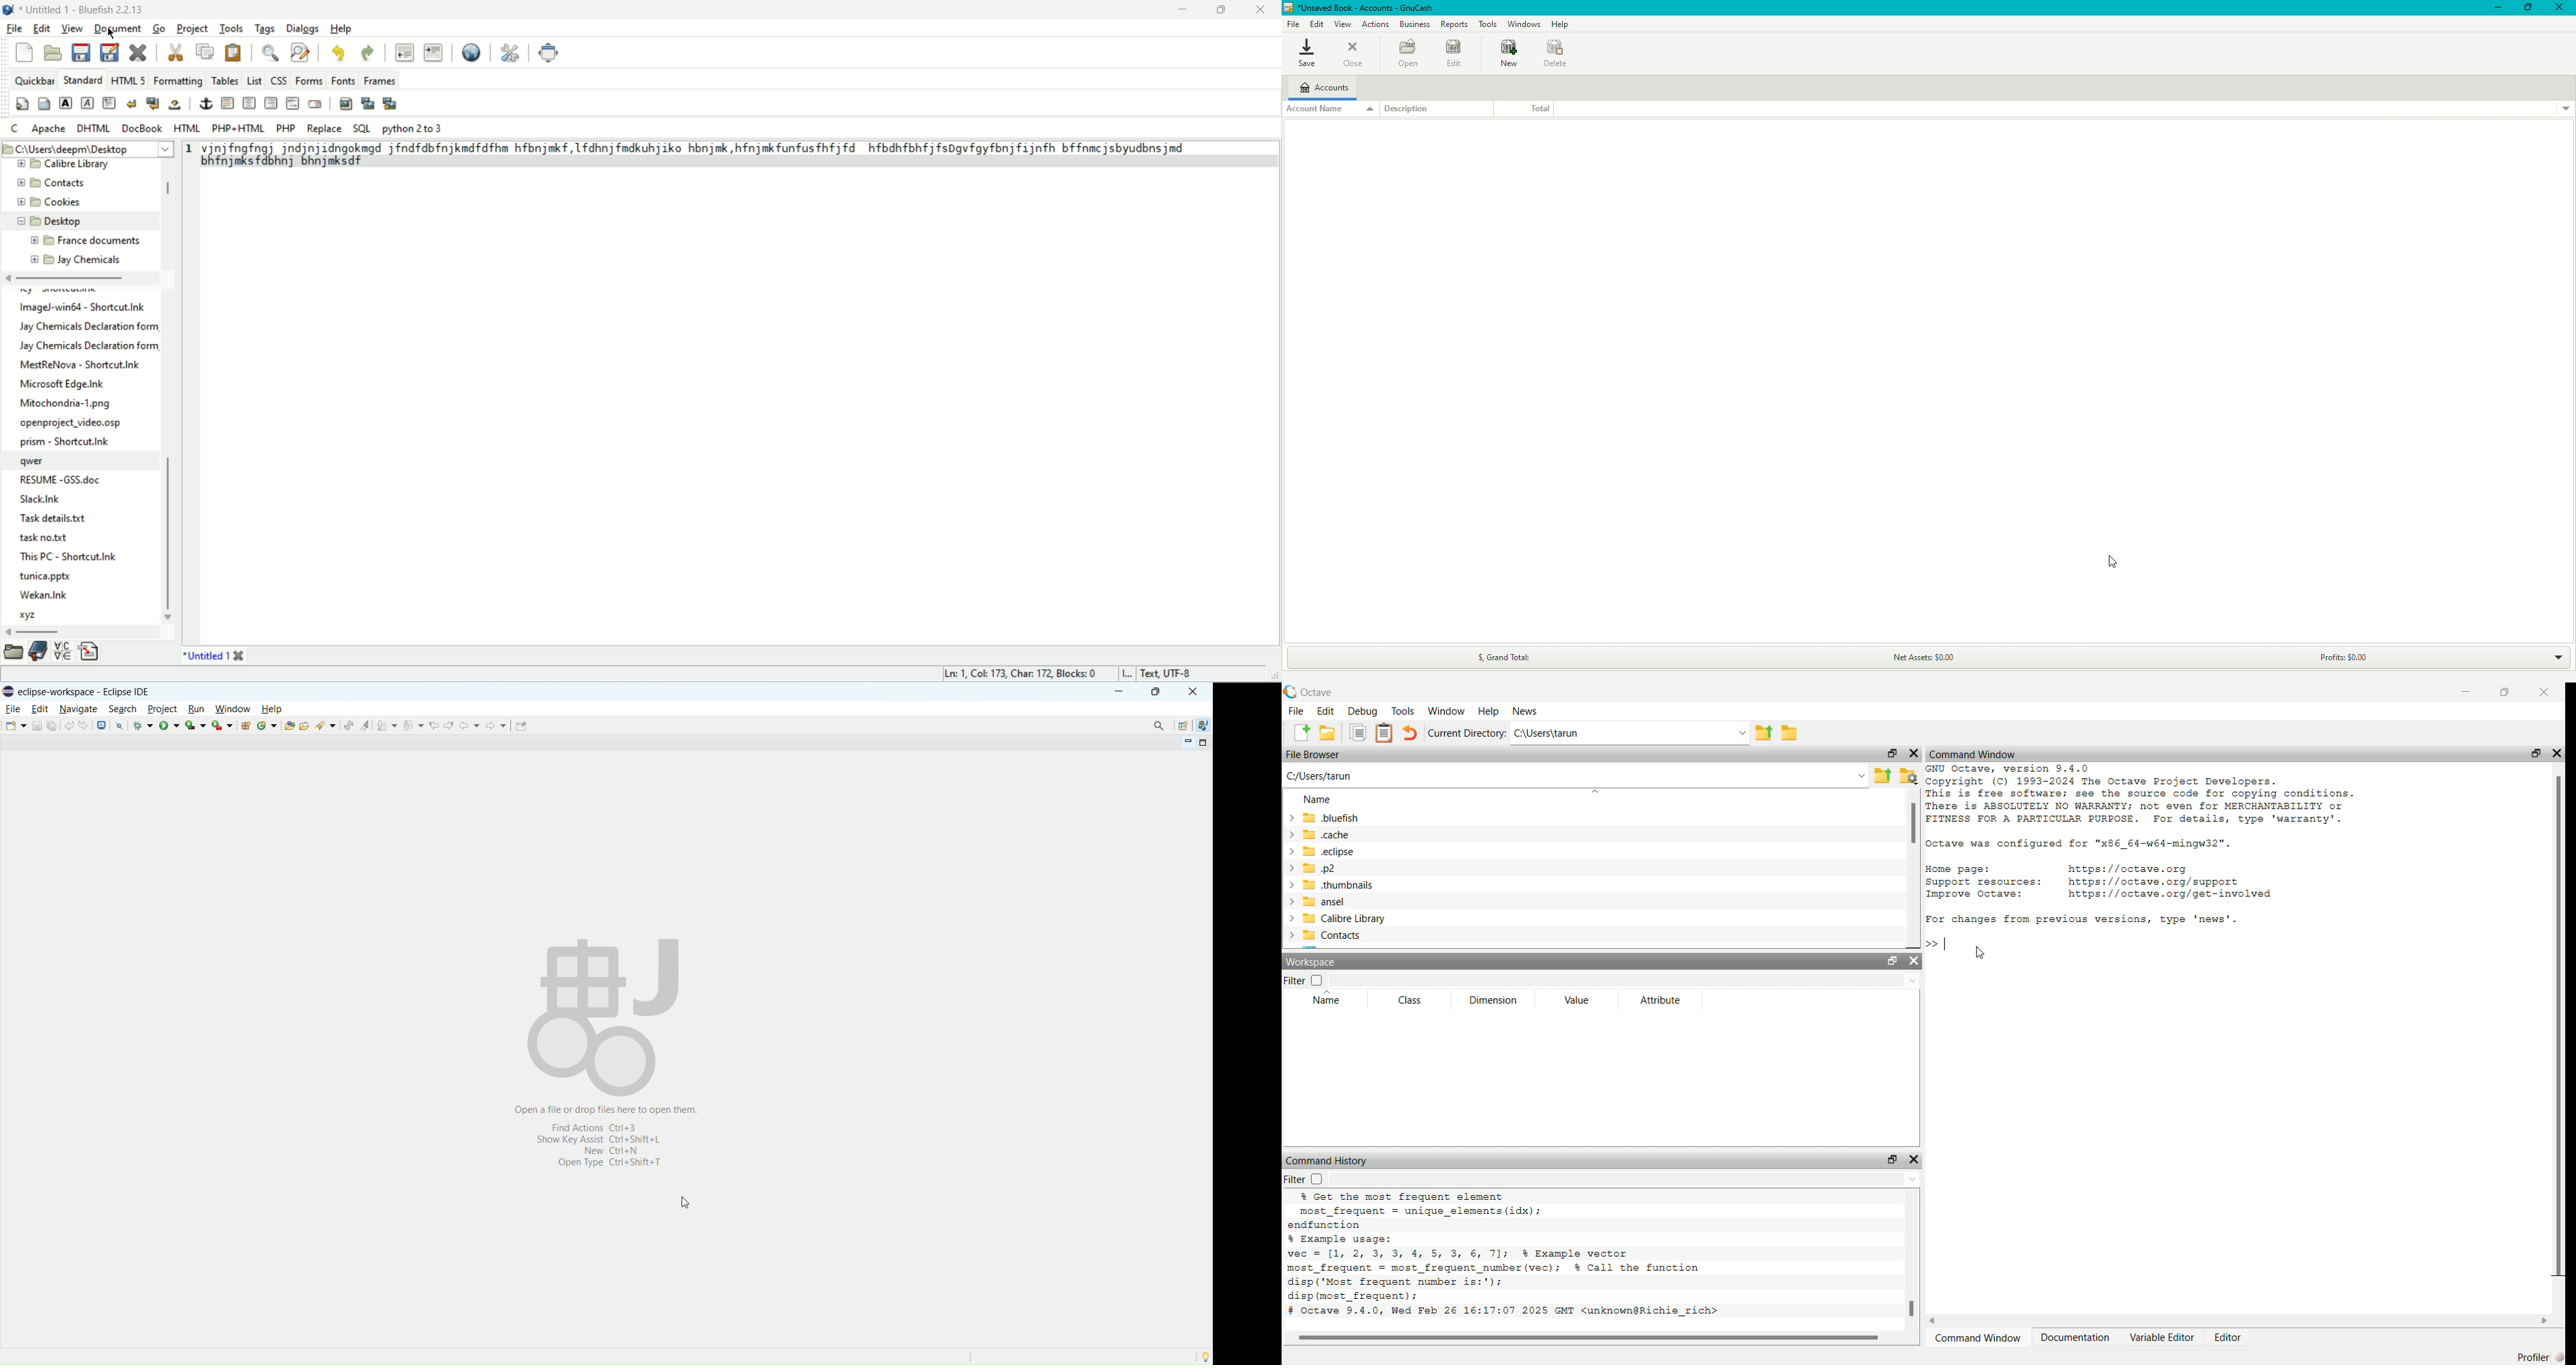  Describe the element at coordinates (309, 80) in the screenshot. I see `forms` at that location.